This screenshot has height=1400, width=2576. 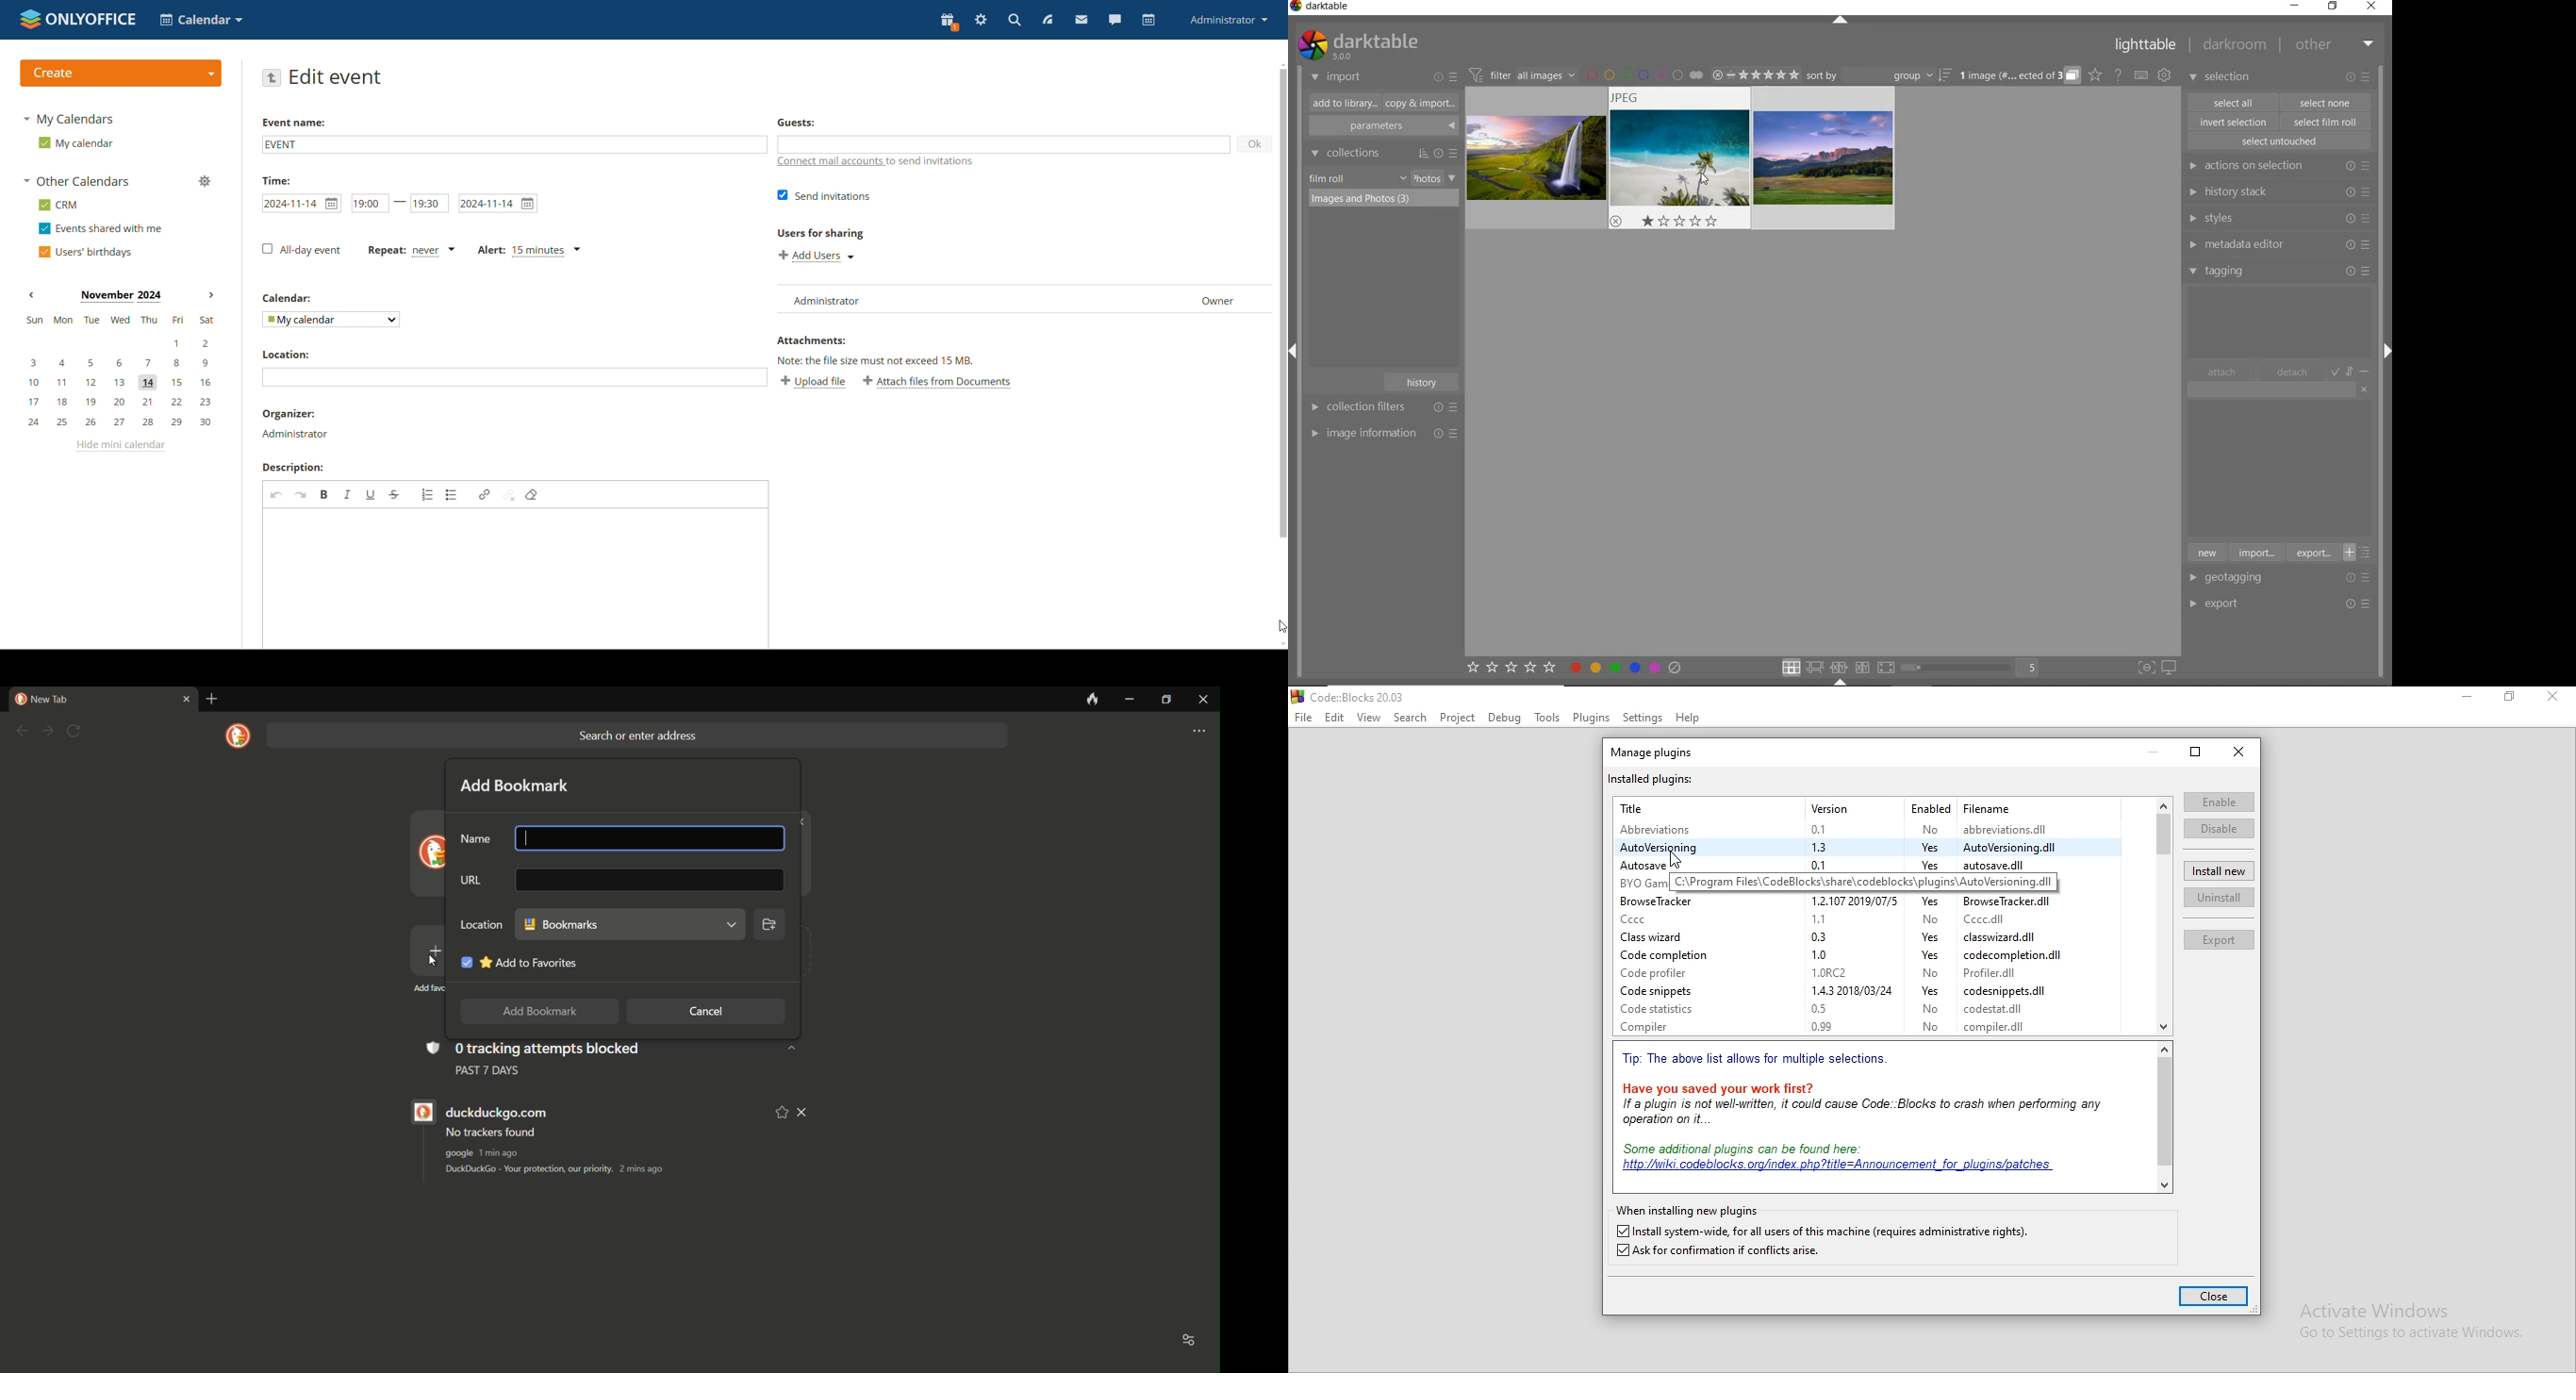 I want to click on classwizard.dil, so click(x=2005, y=938).